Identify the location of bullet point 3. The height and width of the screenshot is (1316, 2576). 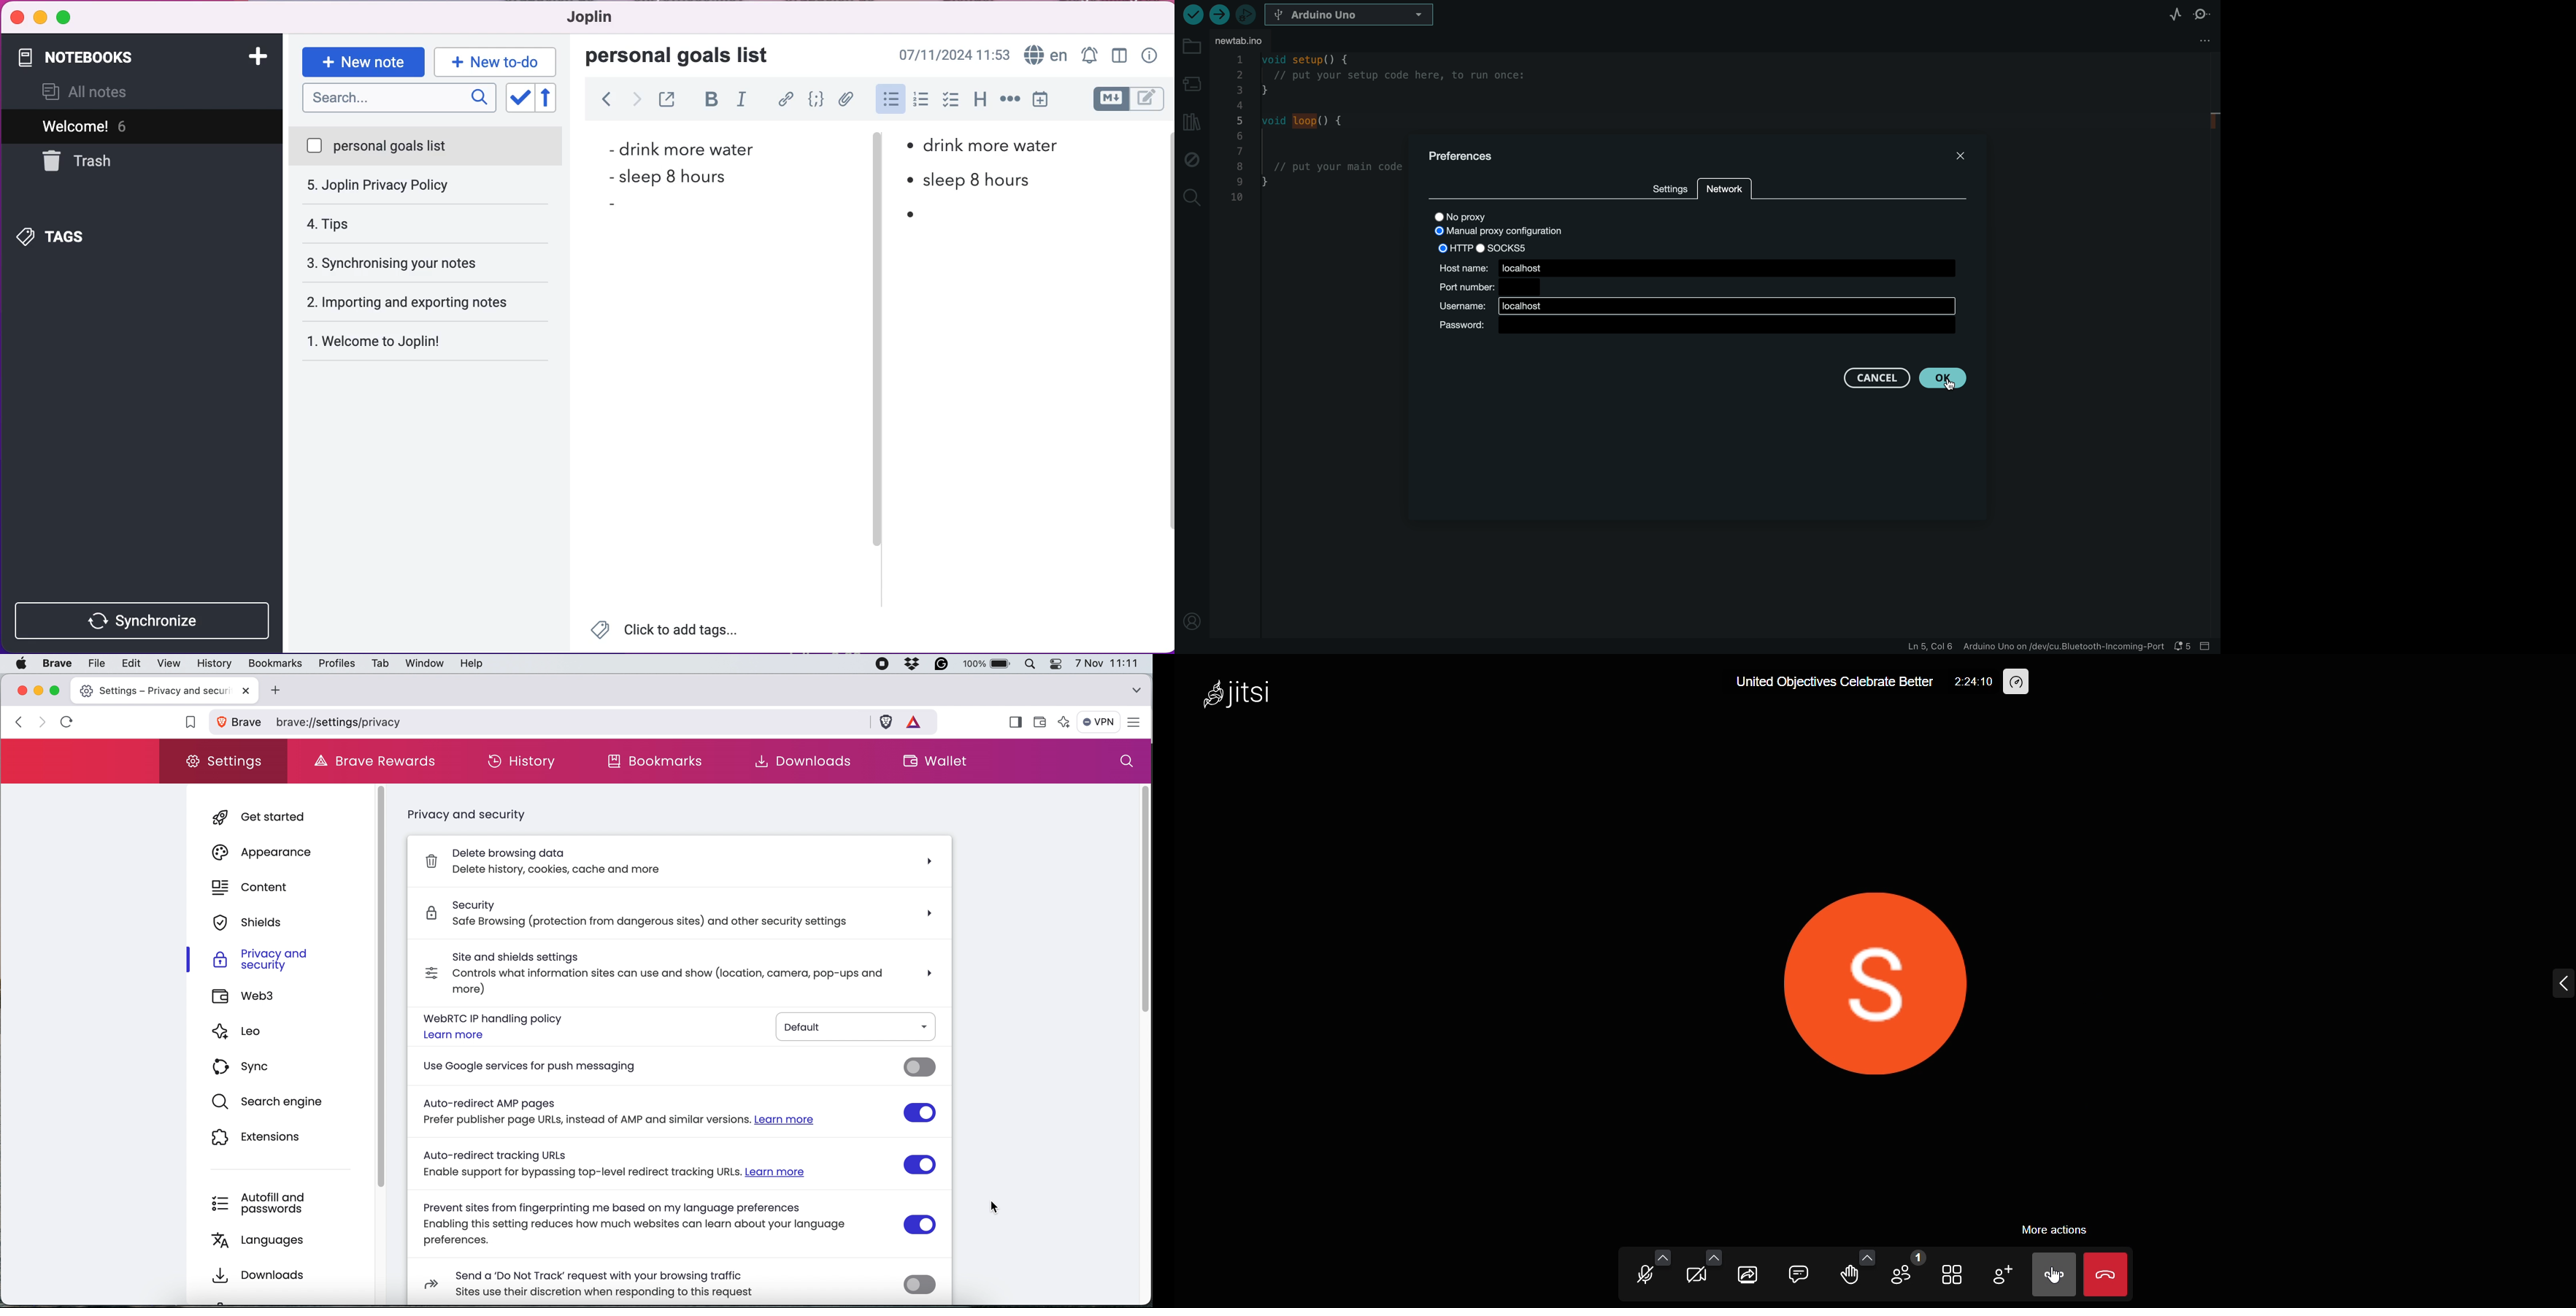
(614, 207).